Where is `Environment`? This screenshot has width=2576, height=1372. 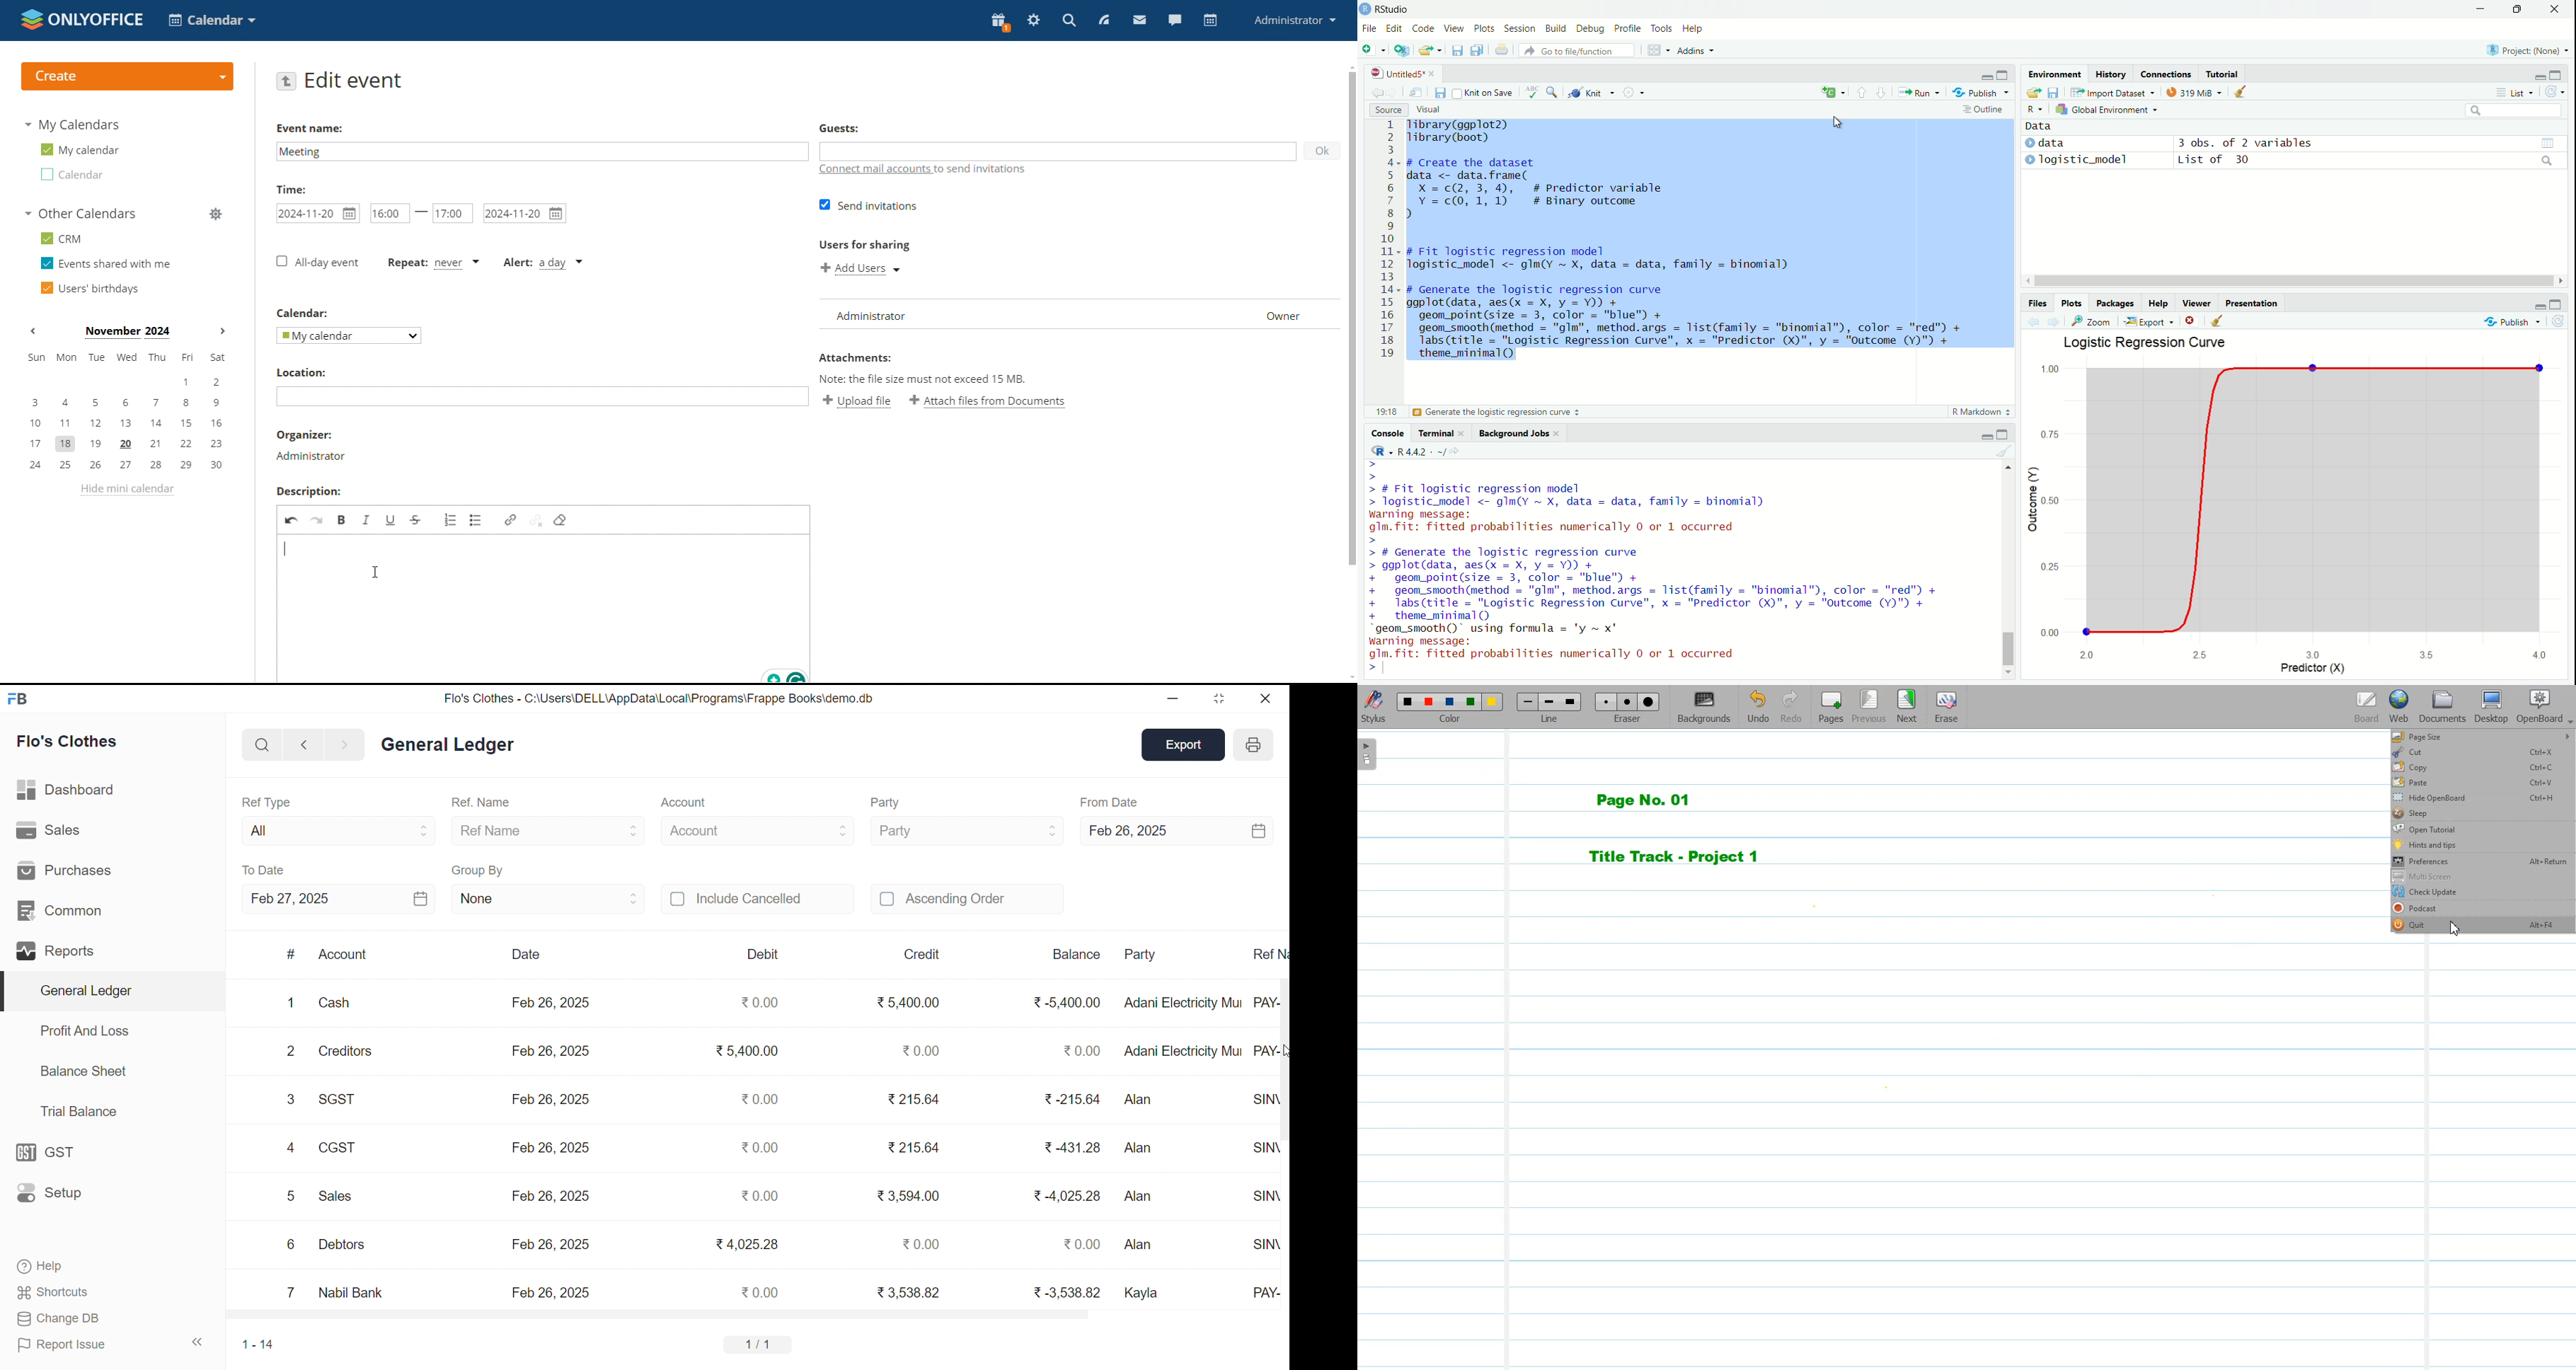
Environment is located at coordinates (2055, 73).